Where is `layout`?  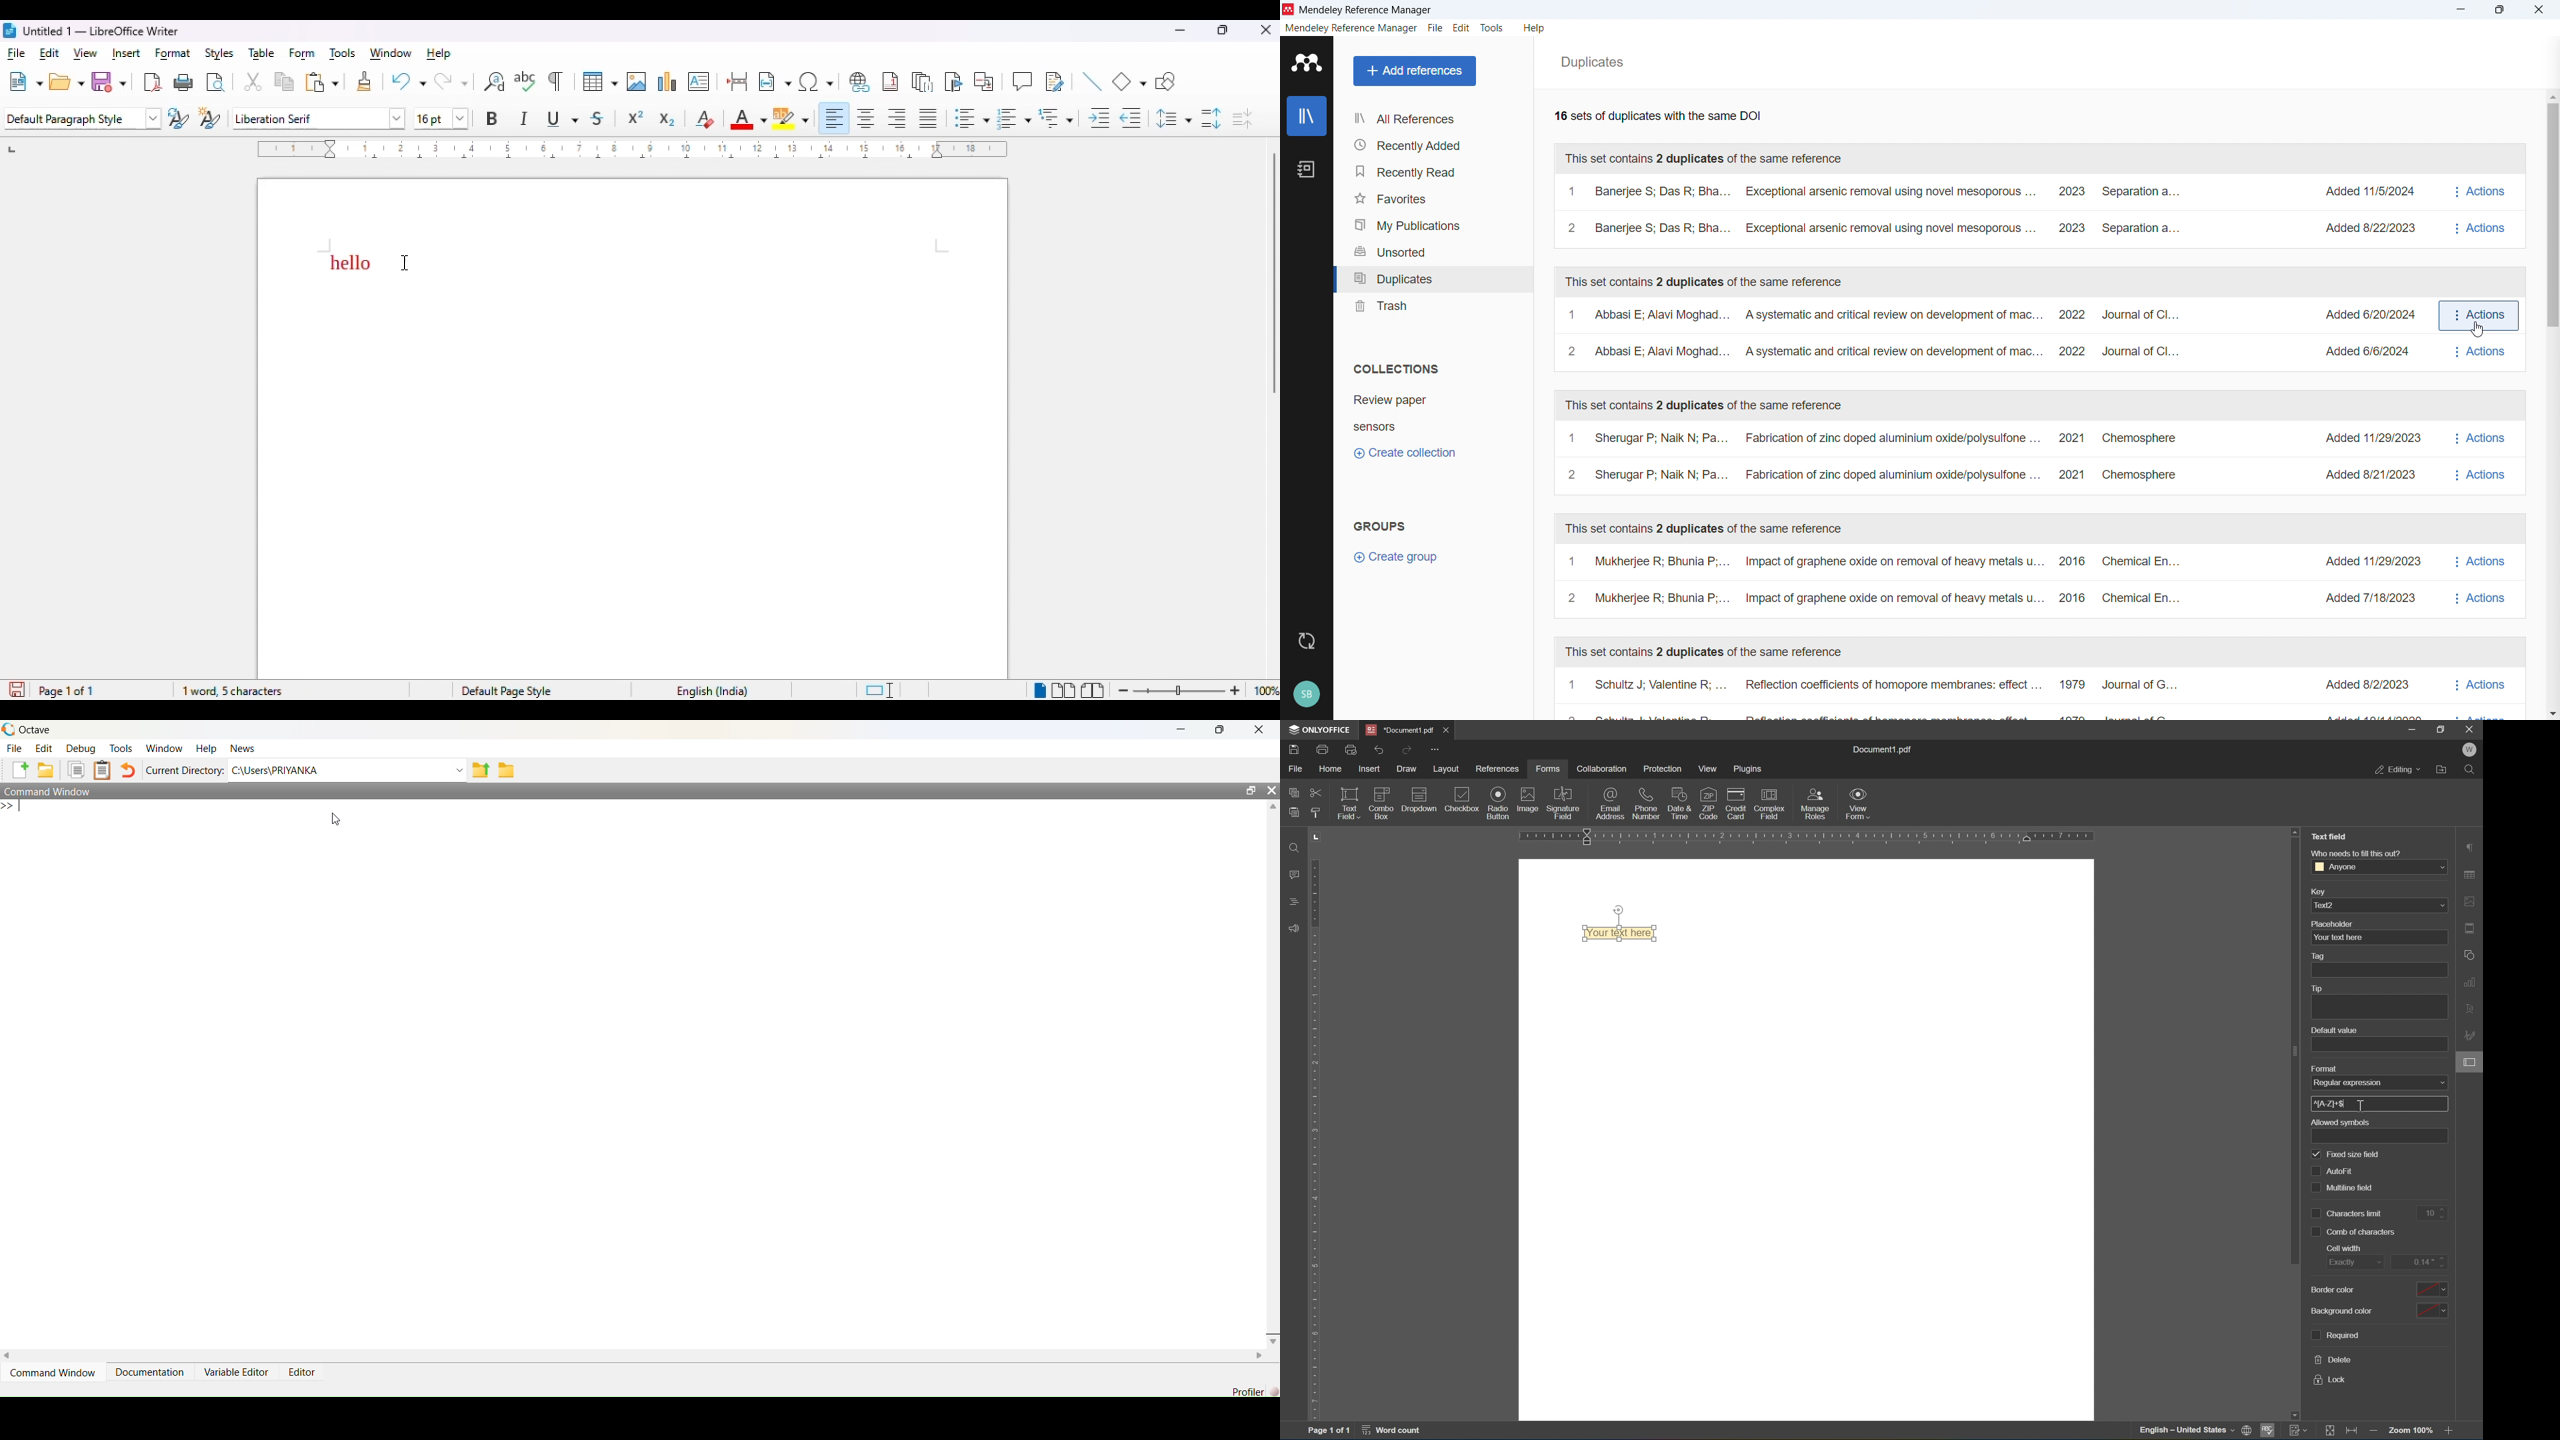 layout is located at coordinates (1447, 768).